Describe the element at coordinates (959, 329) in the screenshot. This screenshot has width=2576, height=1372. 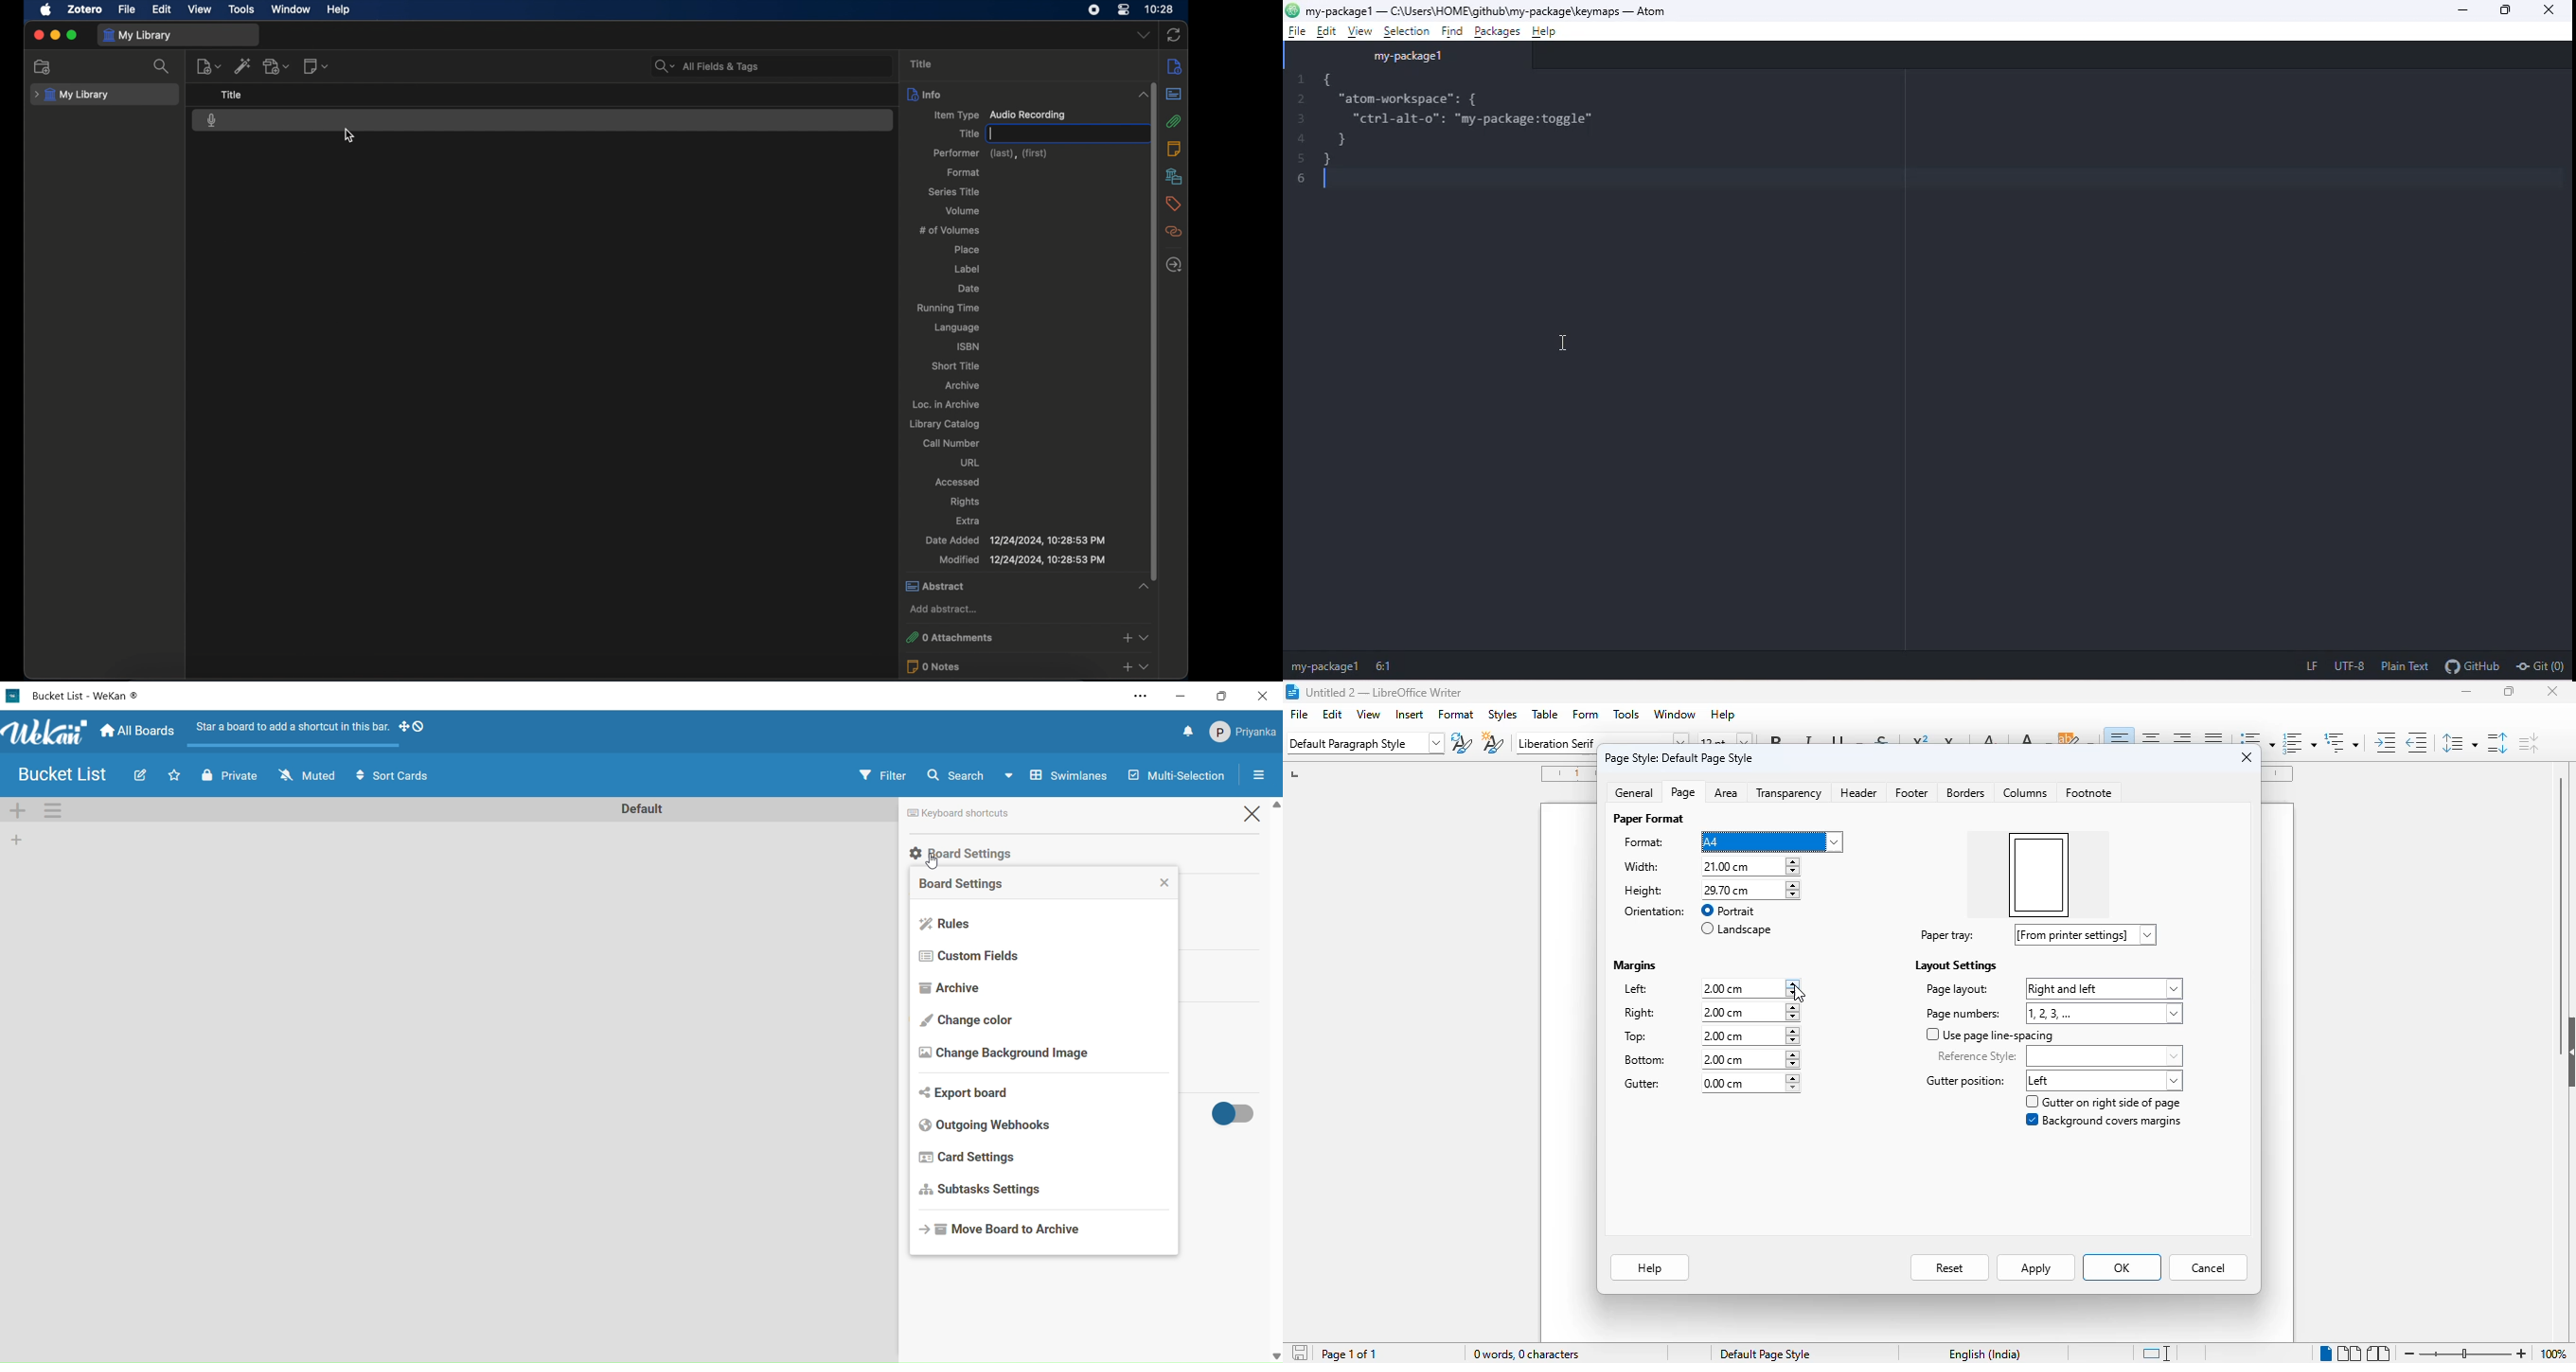
I see `language` at that location.